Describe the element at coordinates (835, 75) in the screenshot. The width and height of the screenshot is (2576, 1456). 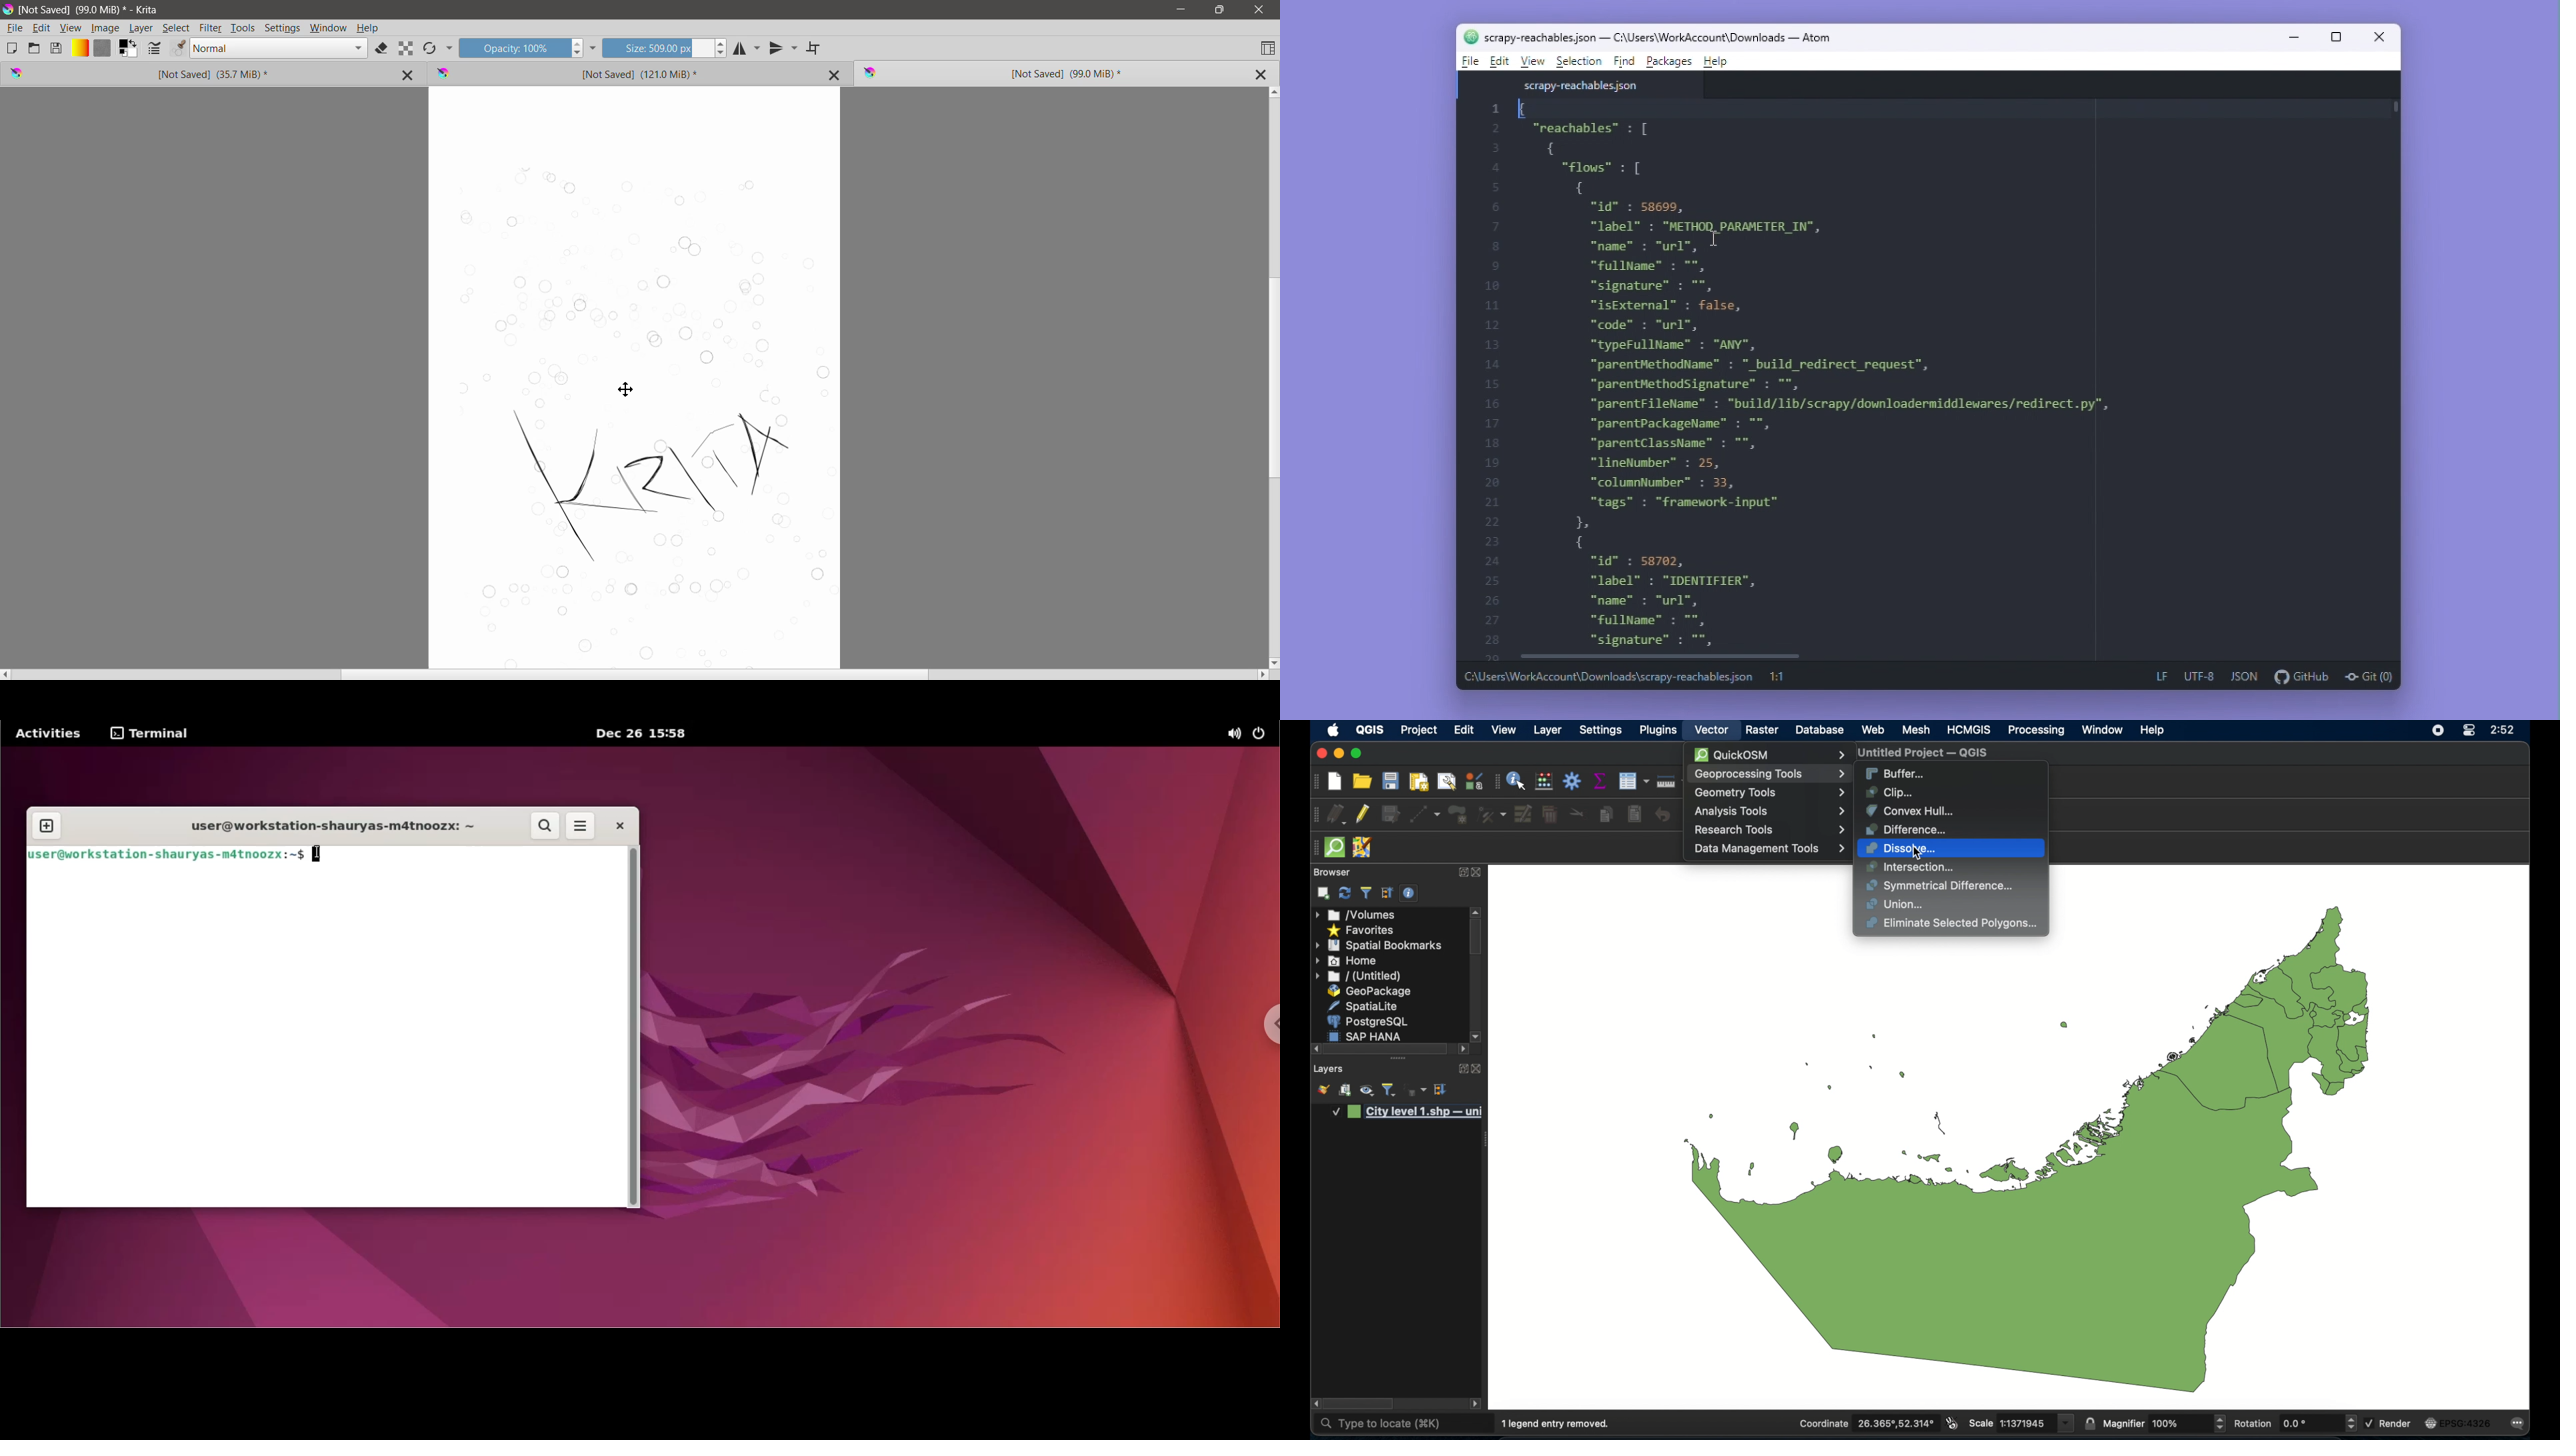
I see `Close Tab` at that location.